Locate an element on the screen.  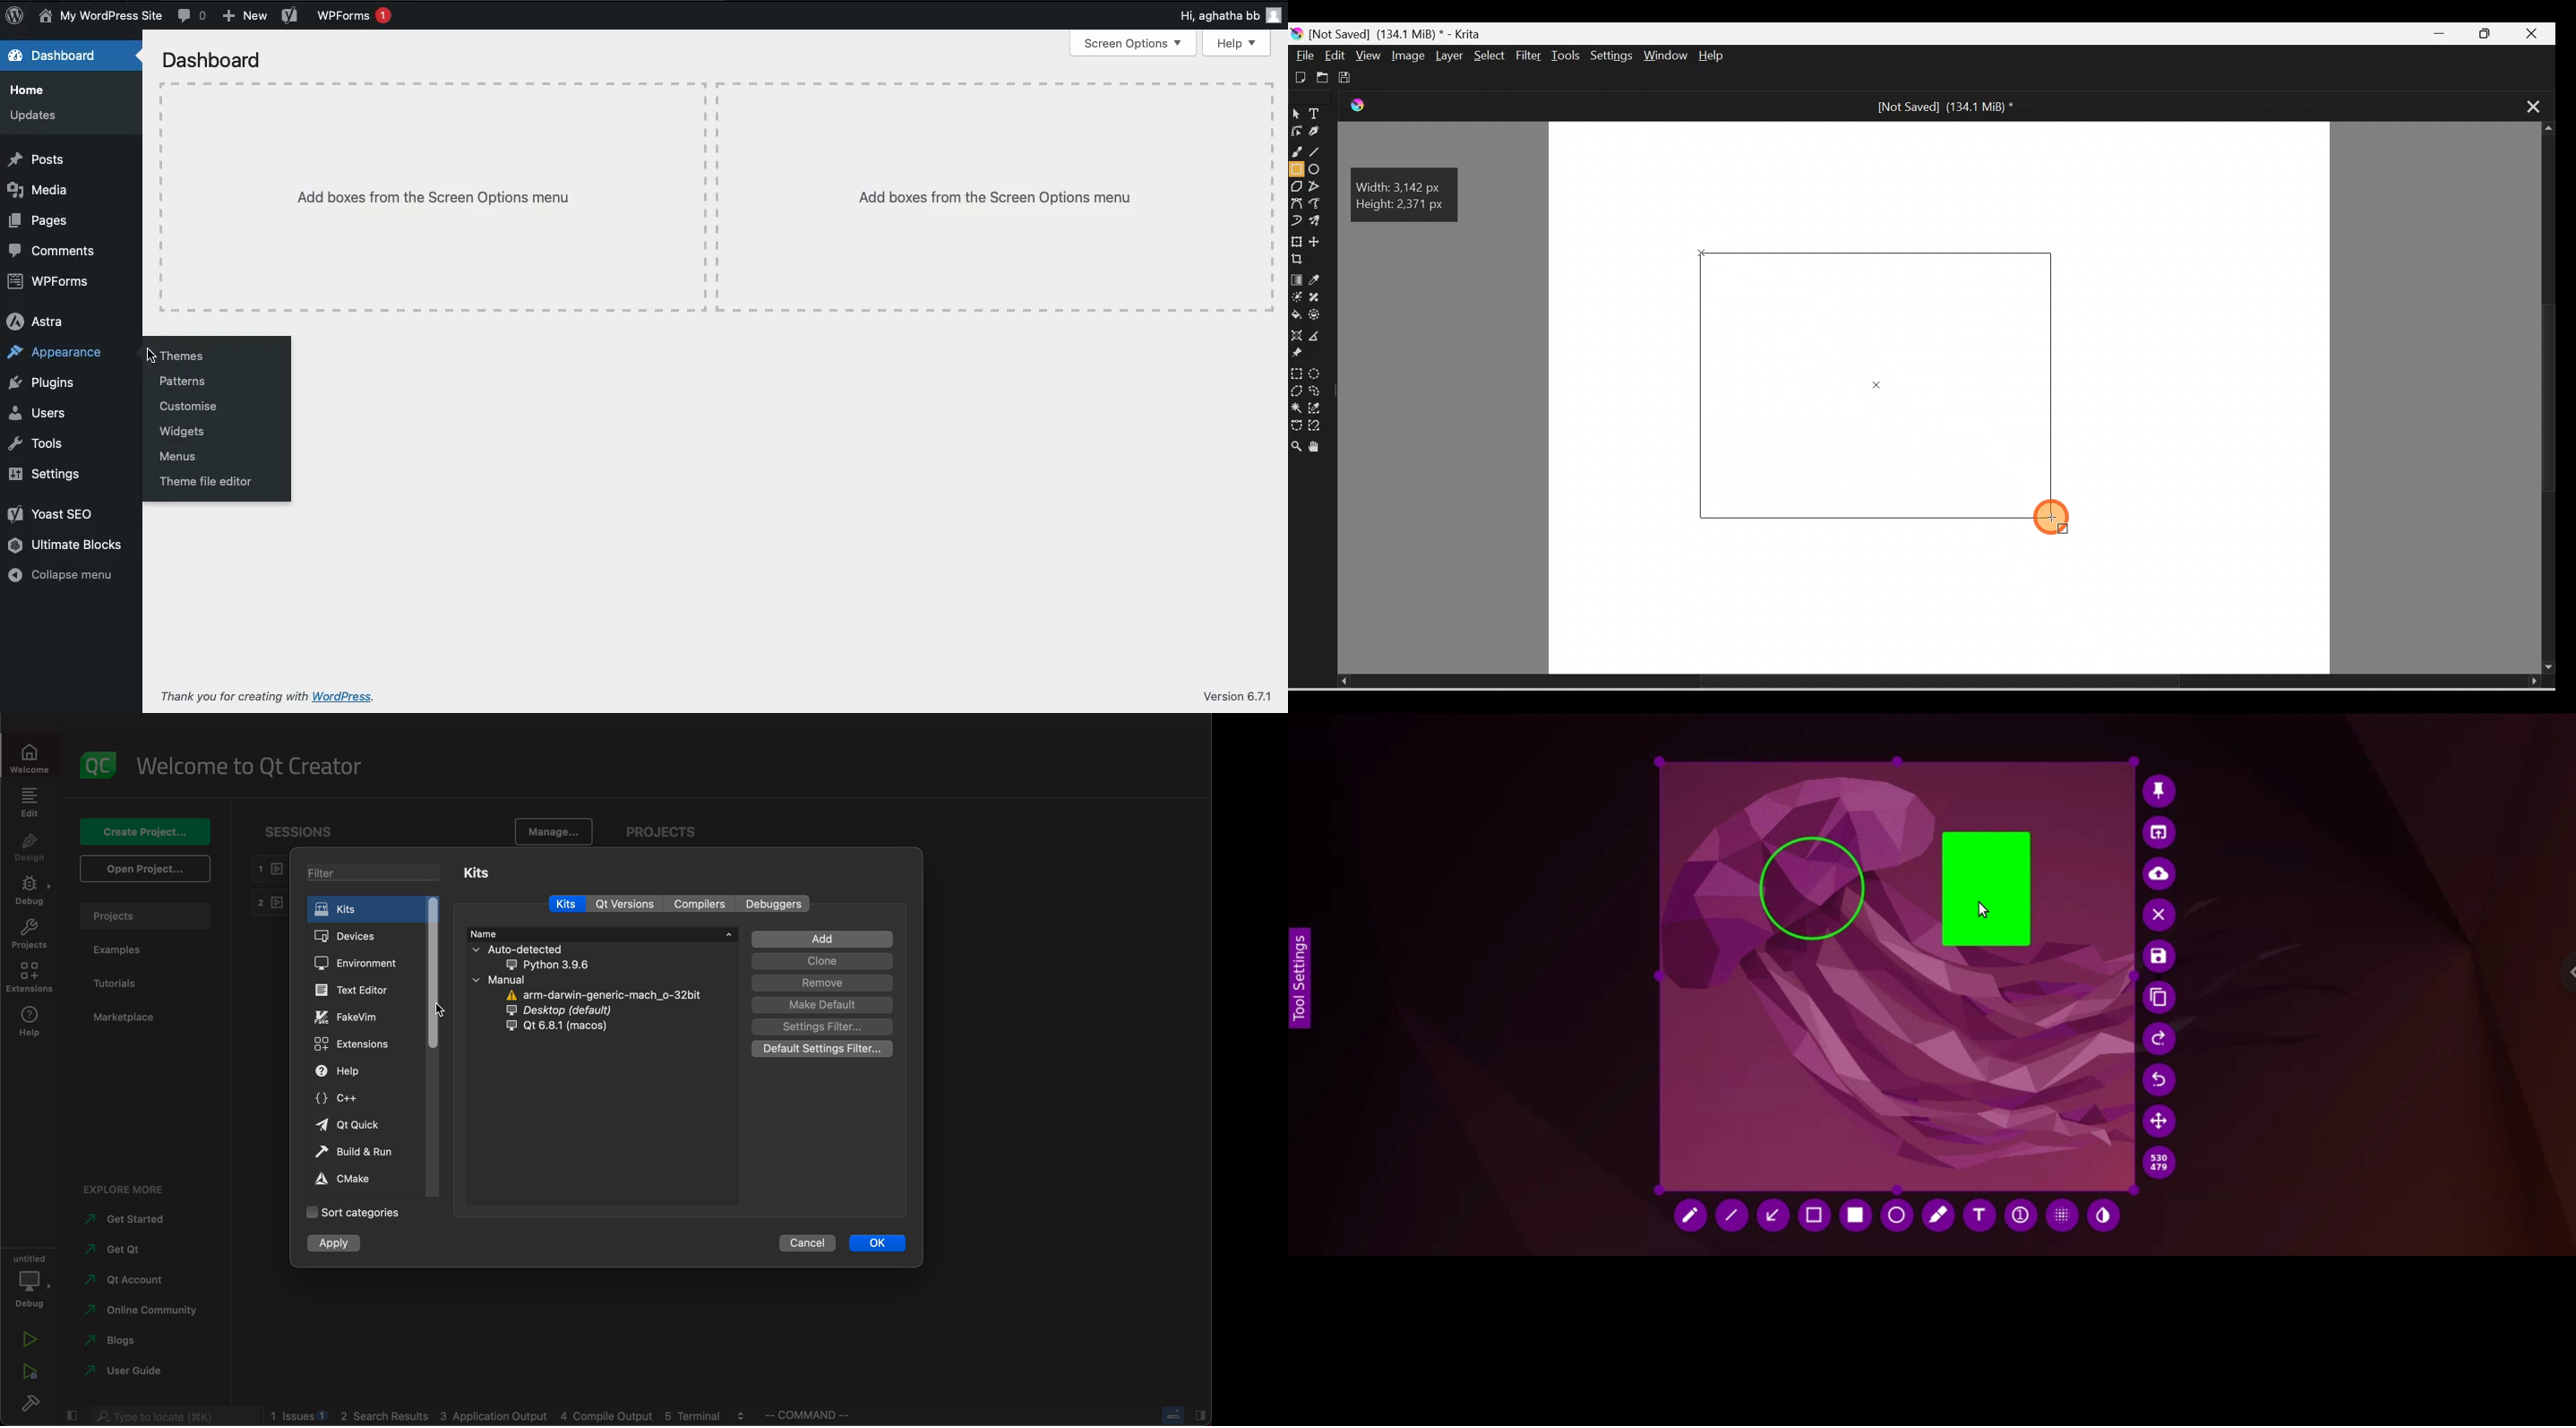
help is located at coordinates (28, 1021).